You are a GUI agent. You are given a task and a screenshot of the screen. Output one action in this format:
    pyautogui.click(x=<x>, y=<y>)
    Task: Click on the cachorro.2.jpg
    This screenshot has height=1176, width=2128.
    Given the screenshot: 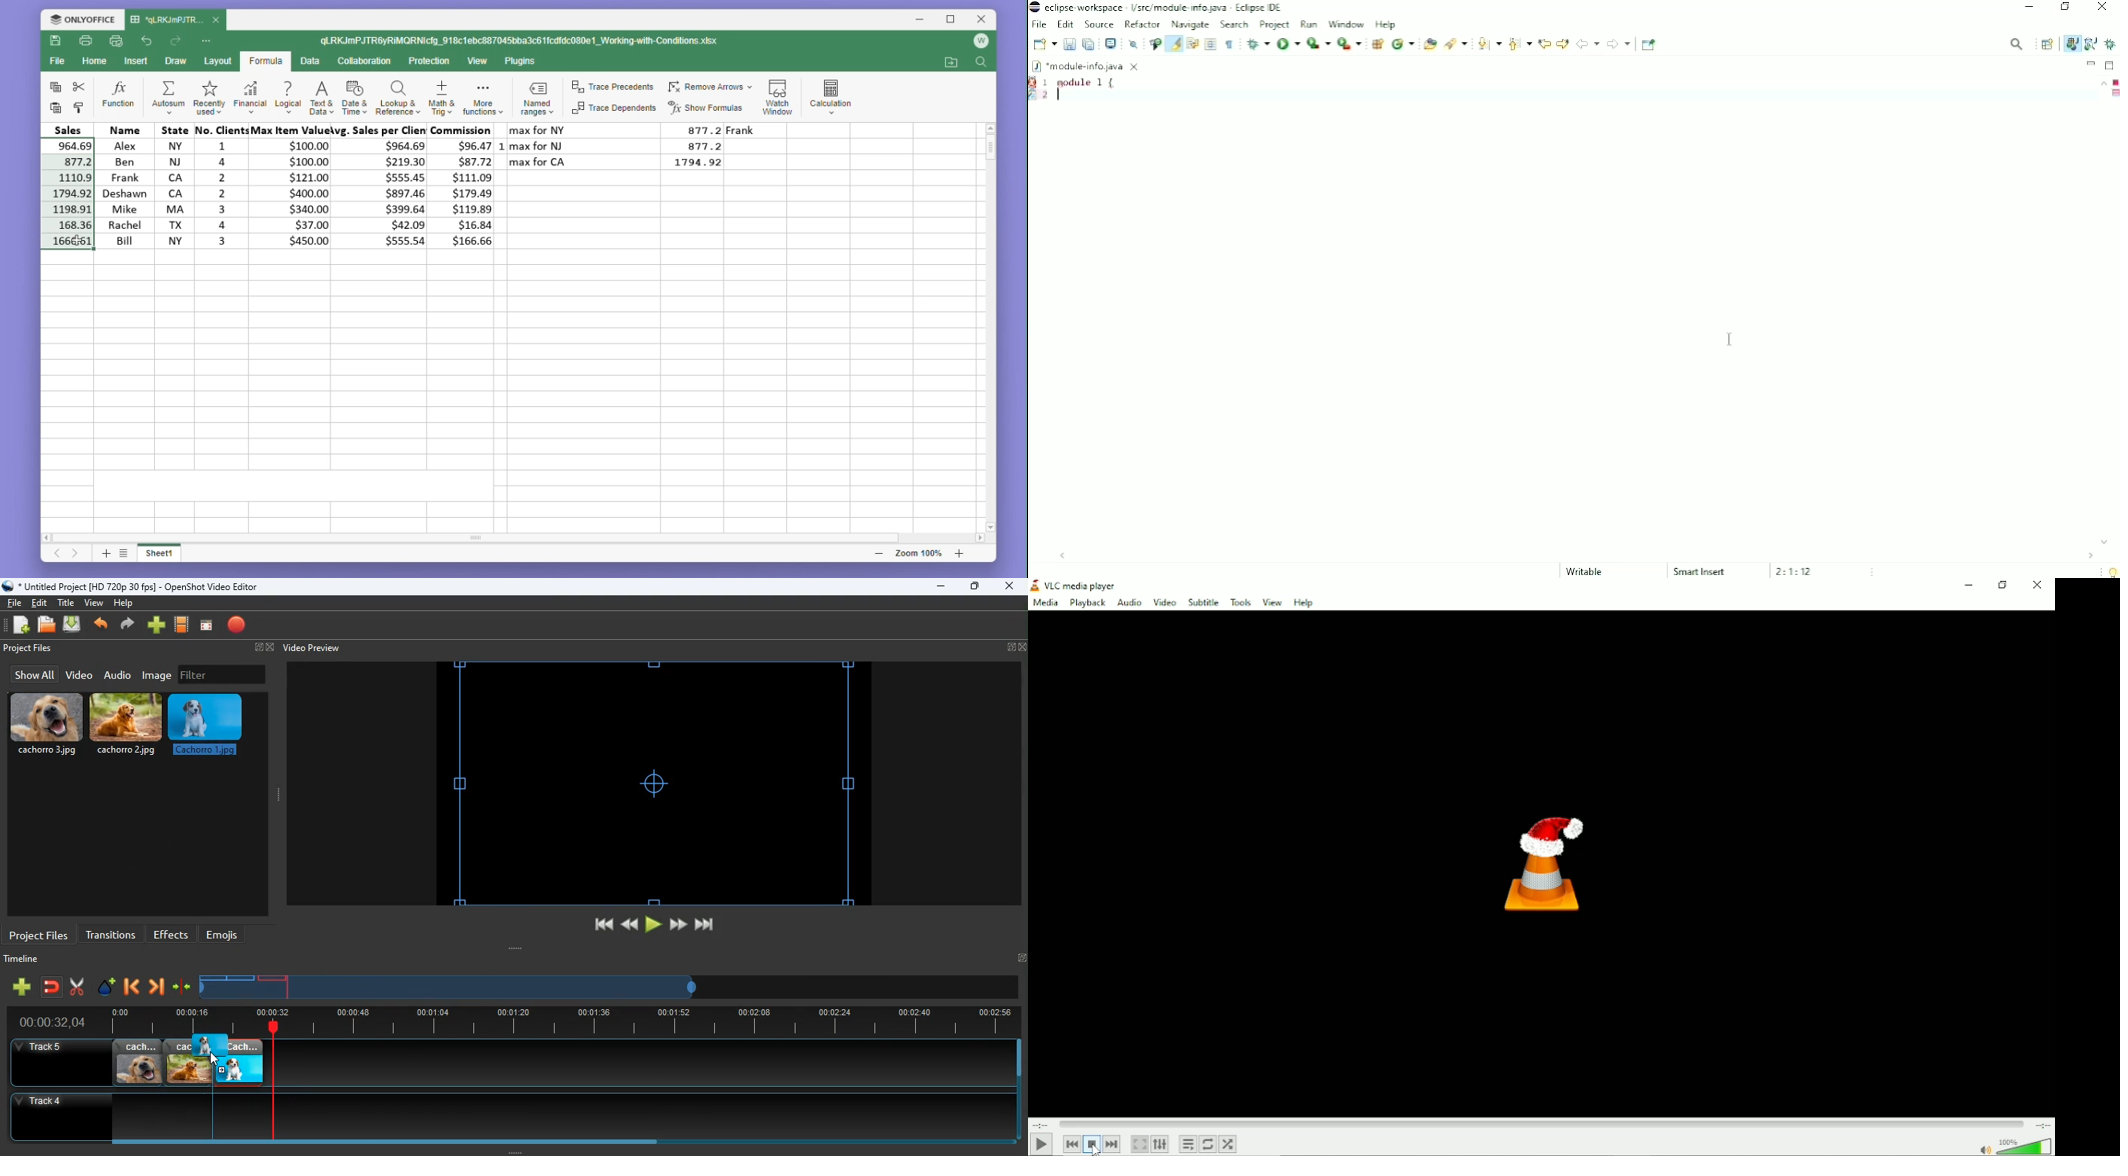 What is the action you would take?
    pyautogui.click(x=188, y=1063)
    